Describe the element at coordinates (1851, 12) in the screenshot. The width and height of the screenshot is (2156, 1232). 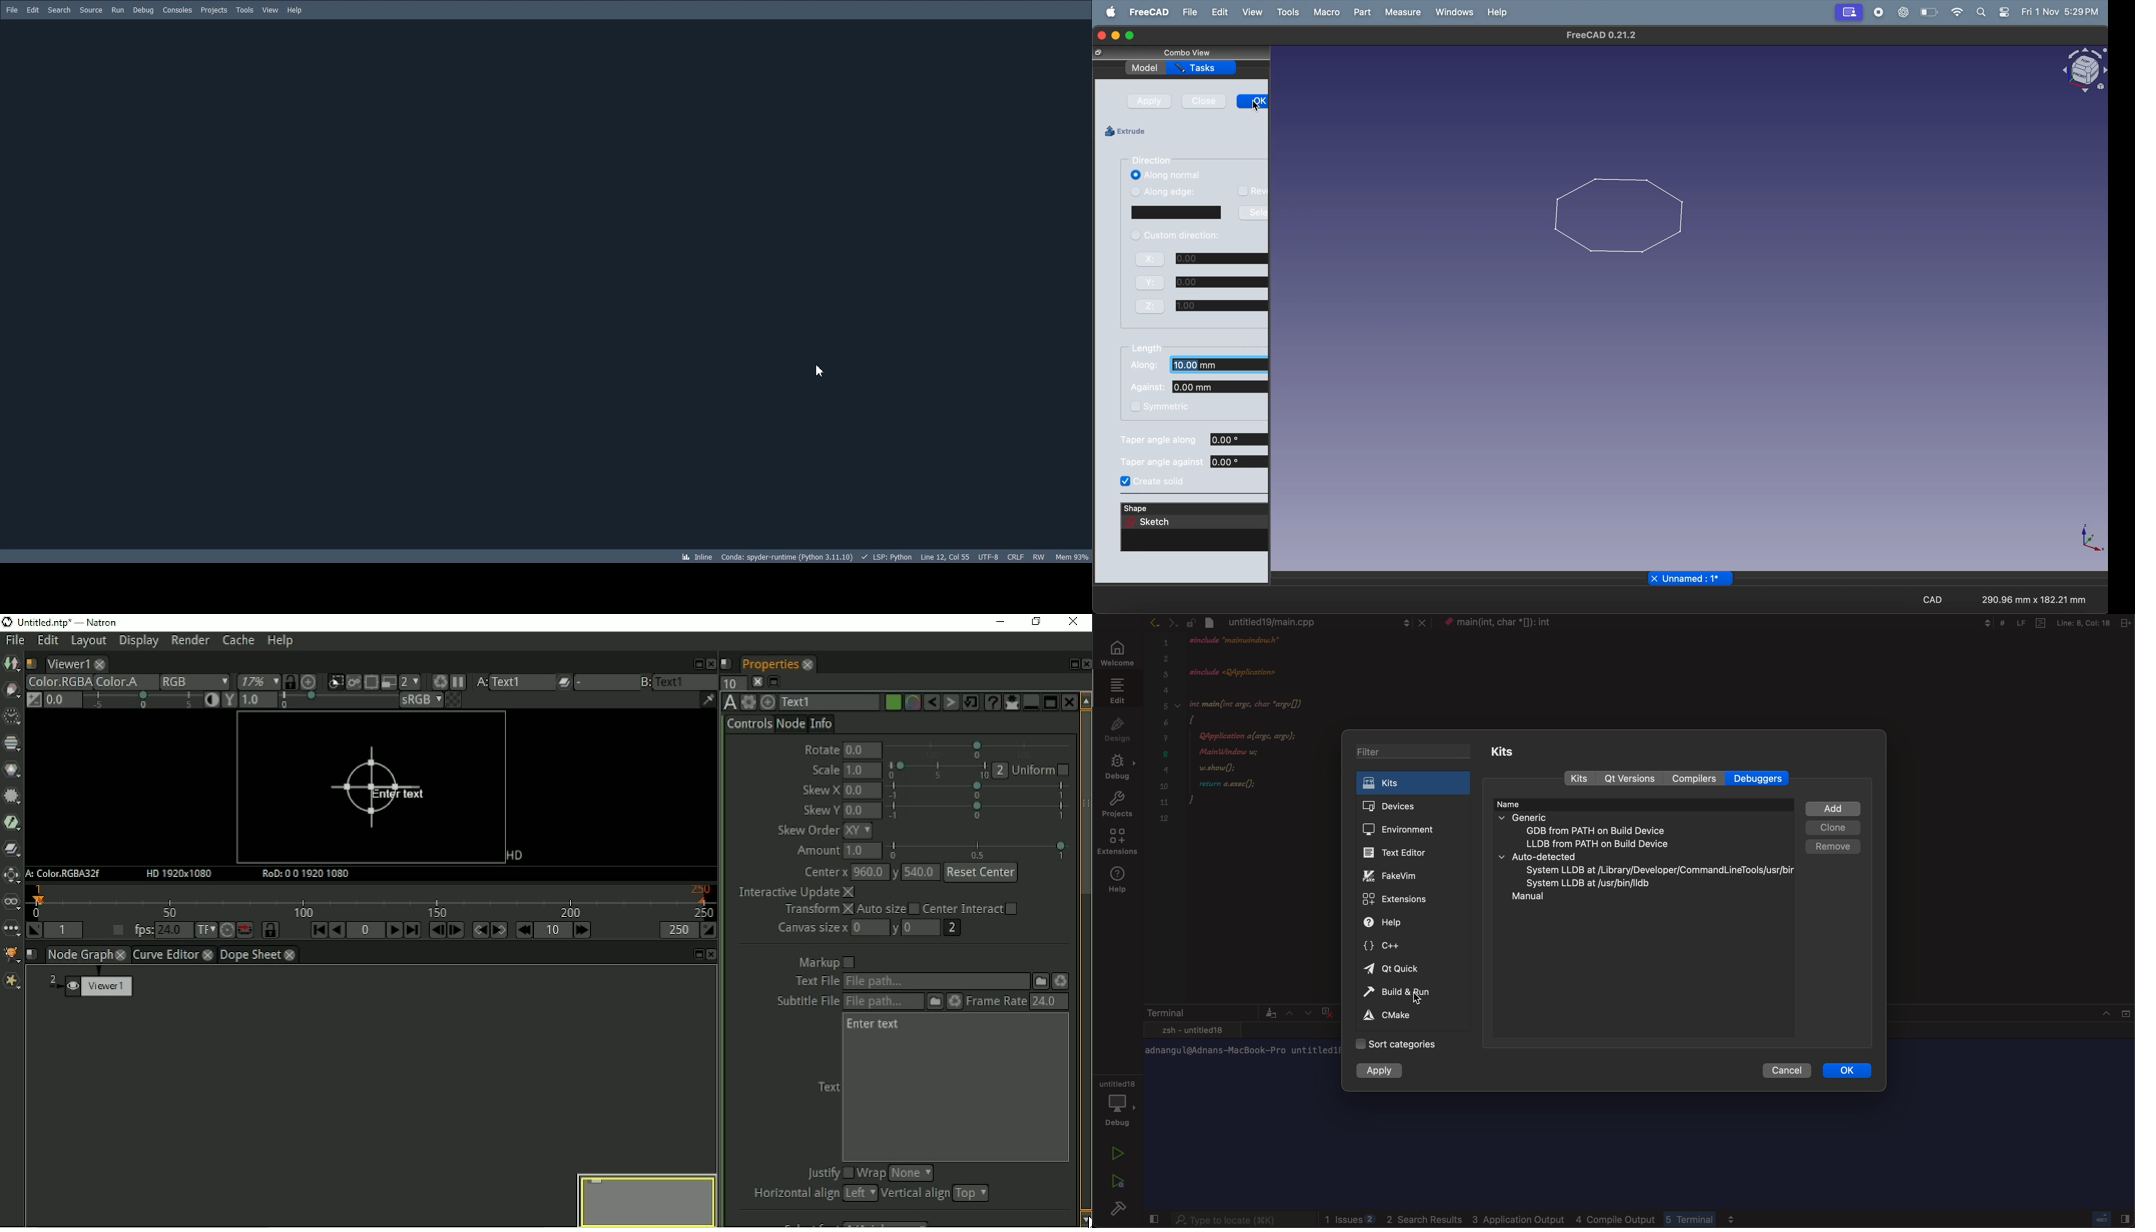
I see `screenshare` at that location.